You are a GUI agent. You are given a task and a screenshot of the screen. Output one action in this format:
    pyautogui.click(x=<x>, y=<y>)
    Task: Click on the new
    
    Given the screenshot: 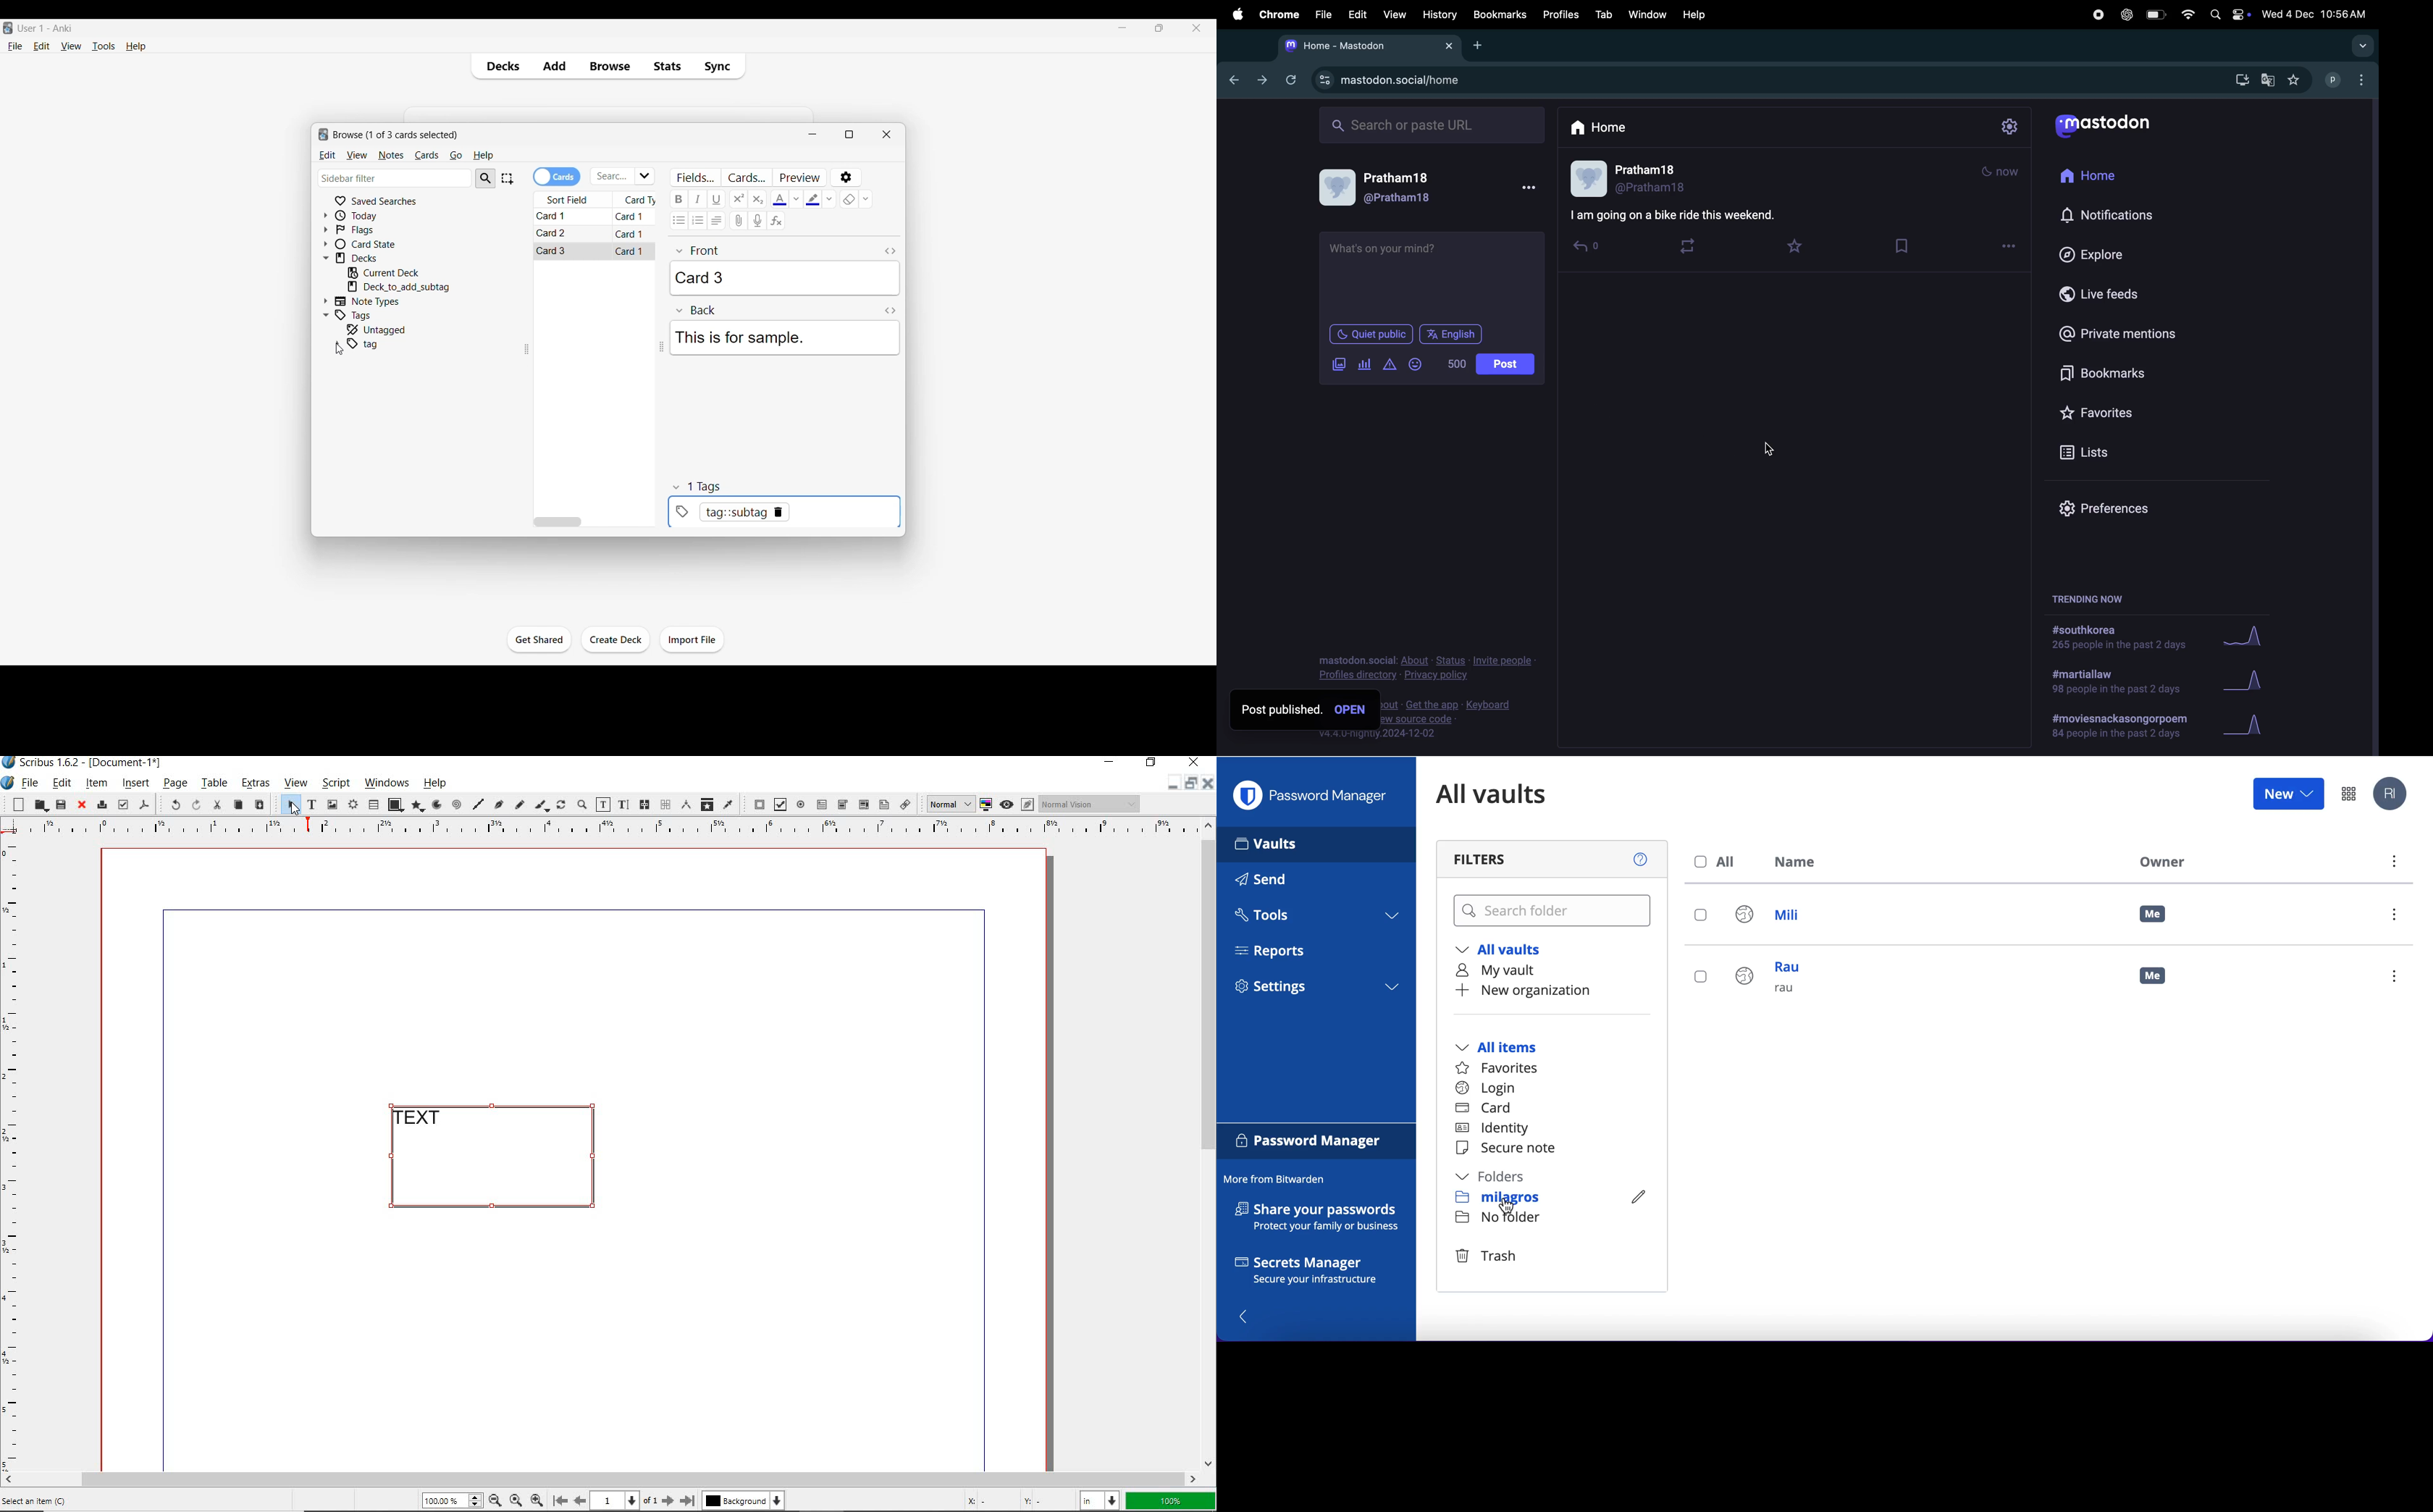 What is the action you would take?
    pyautogui.click(x=18, y=804)
    